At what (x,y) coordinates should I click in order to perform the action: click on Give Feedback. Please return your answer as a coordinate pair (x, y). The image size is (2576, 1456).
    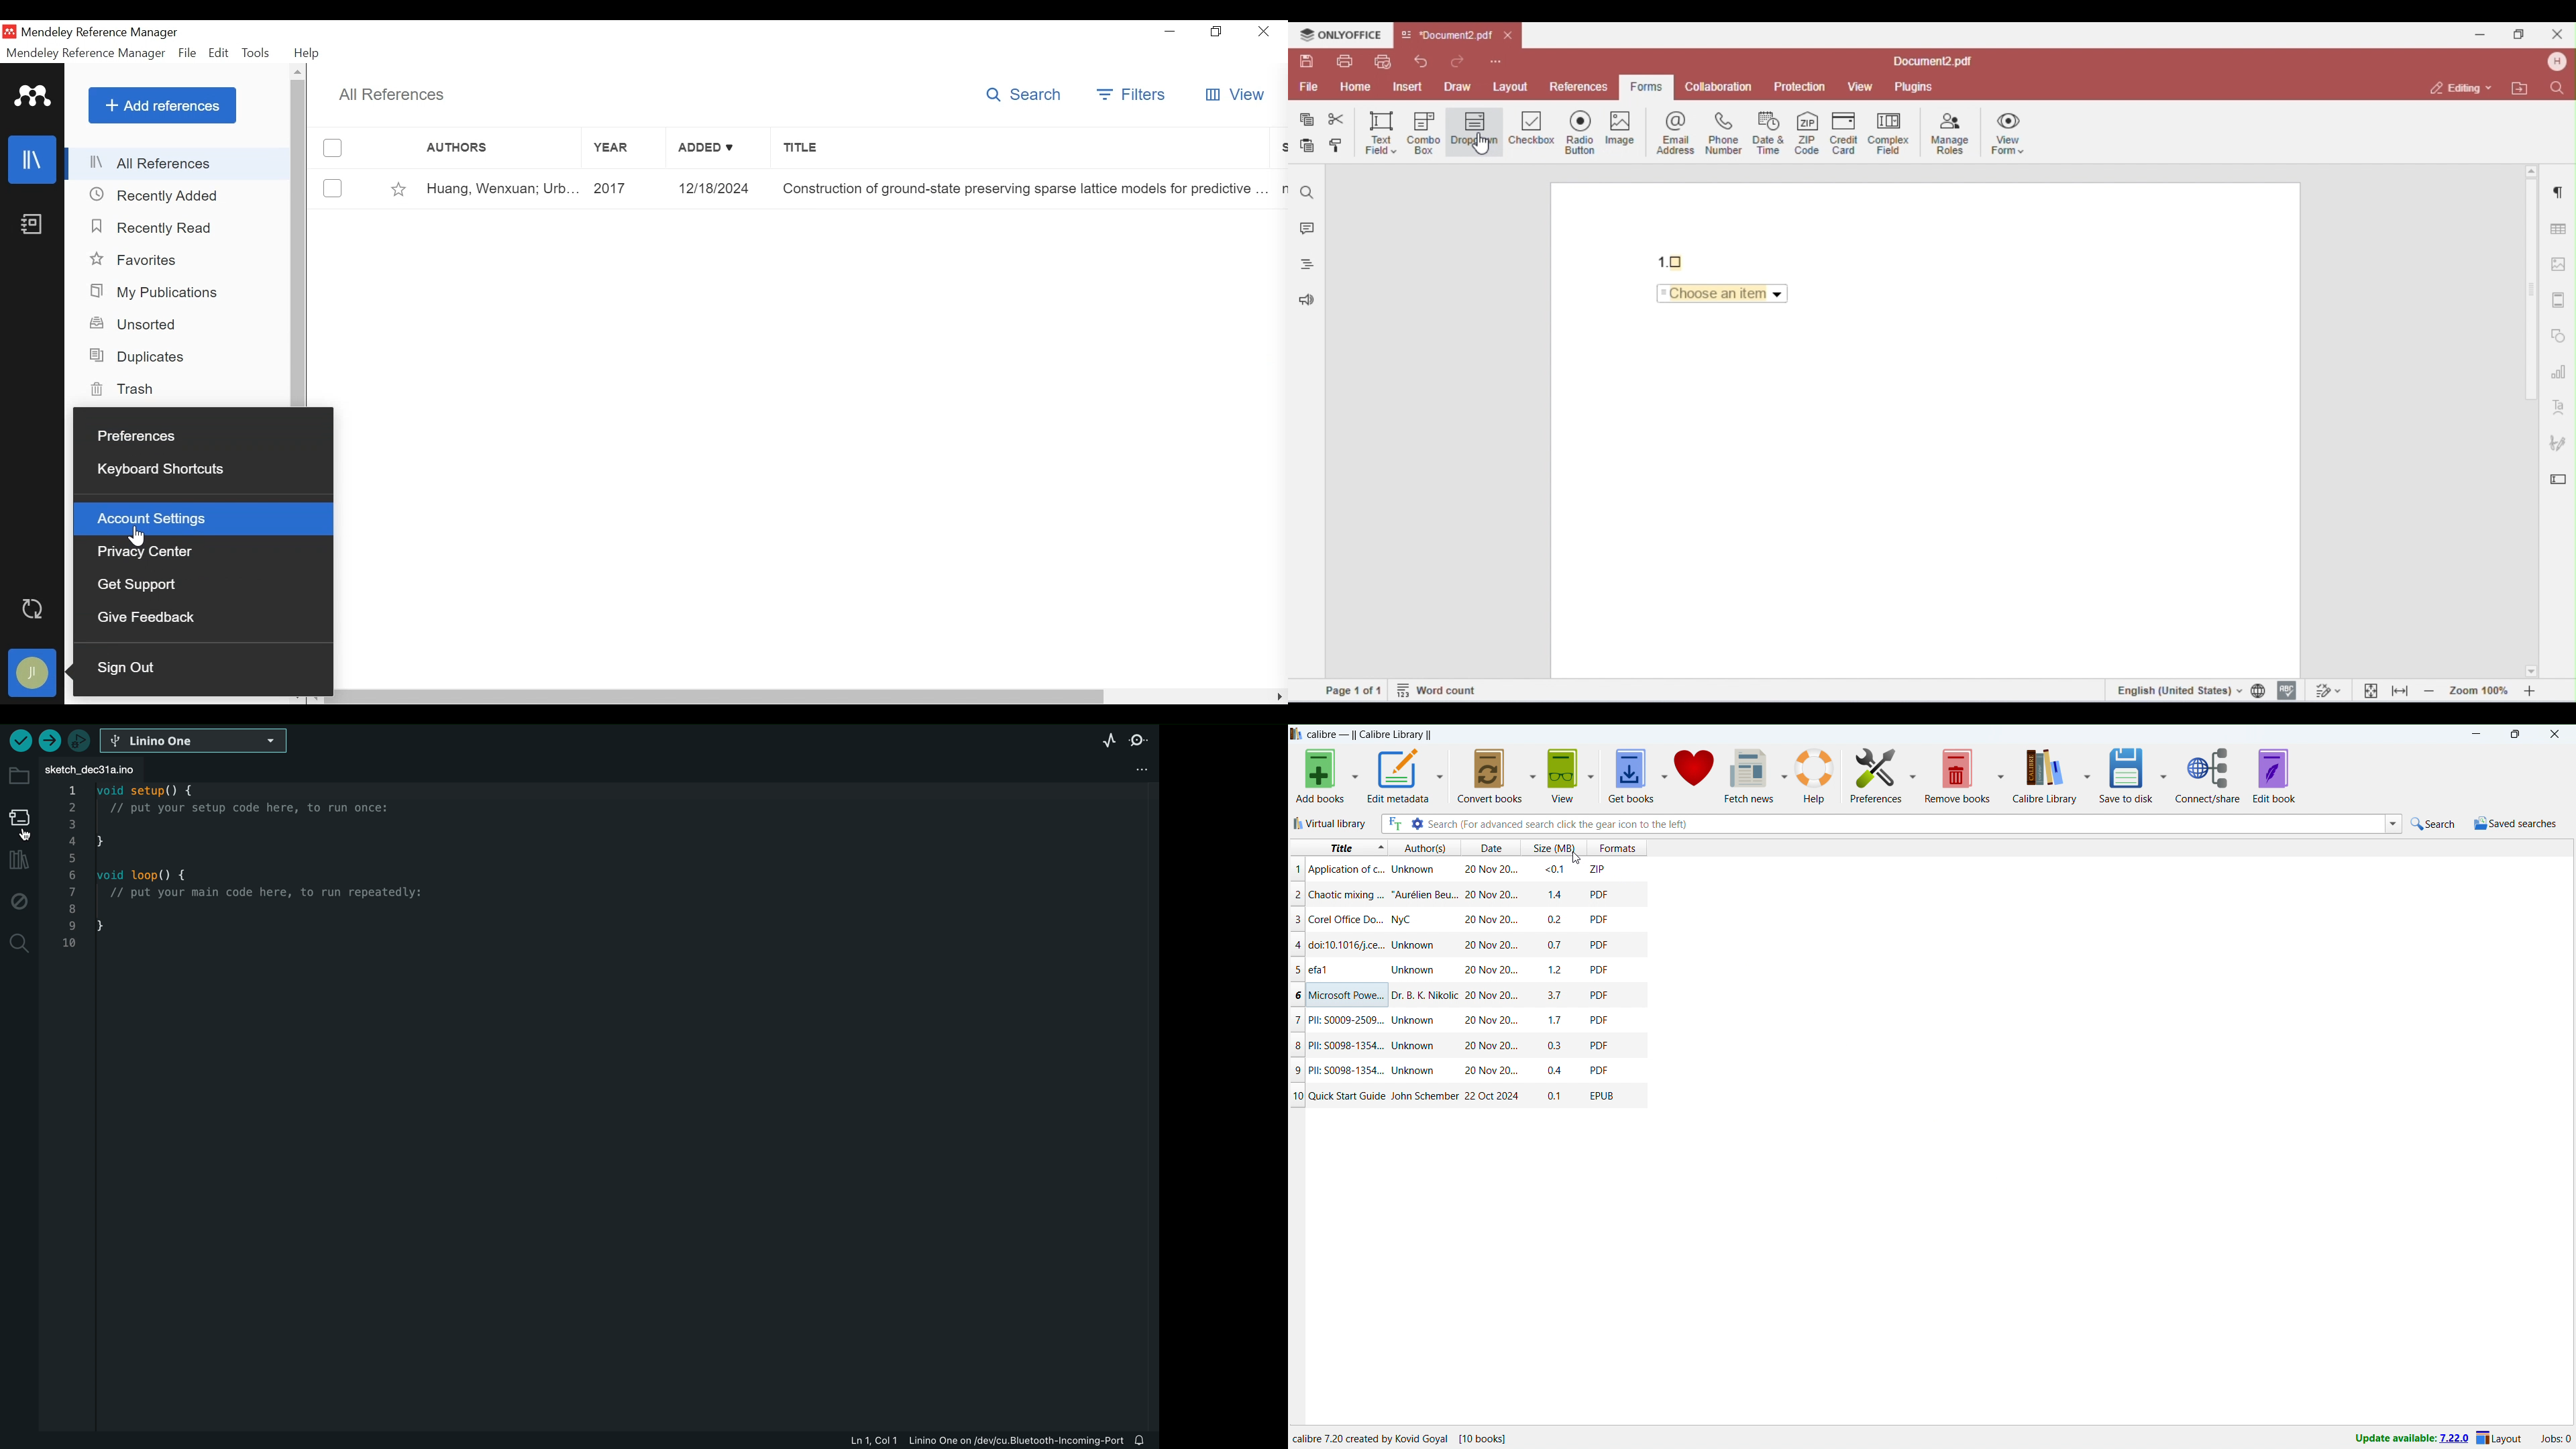
    Looking at the image, I should click on (202, 617).